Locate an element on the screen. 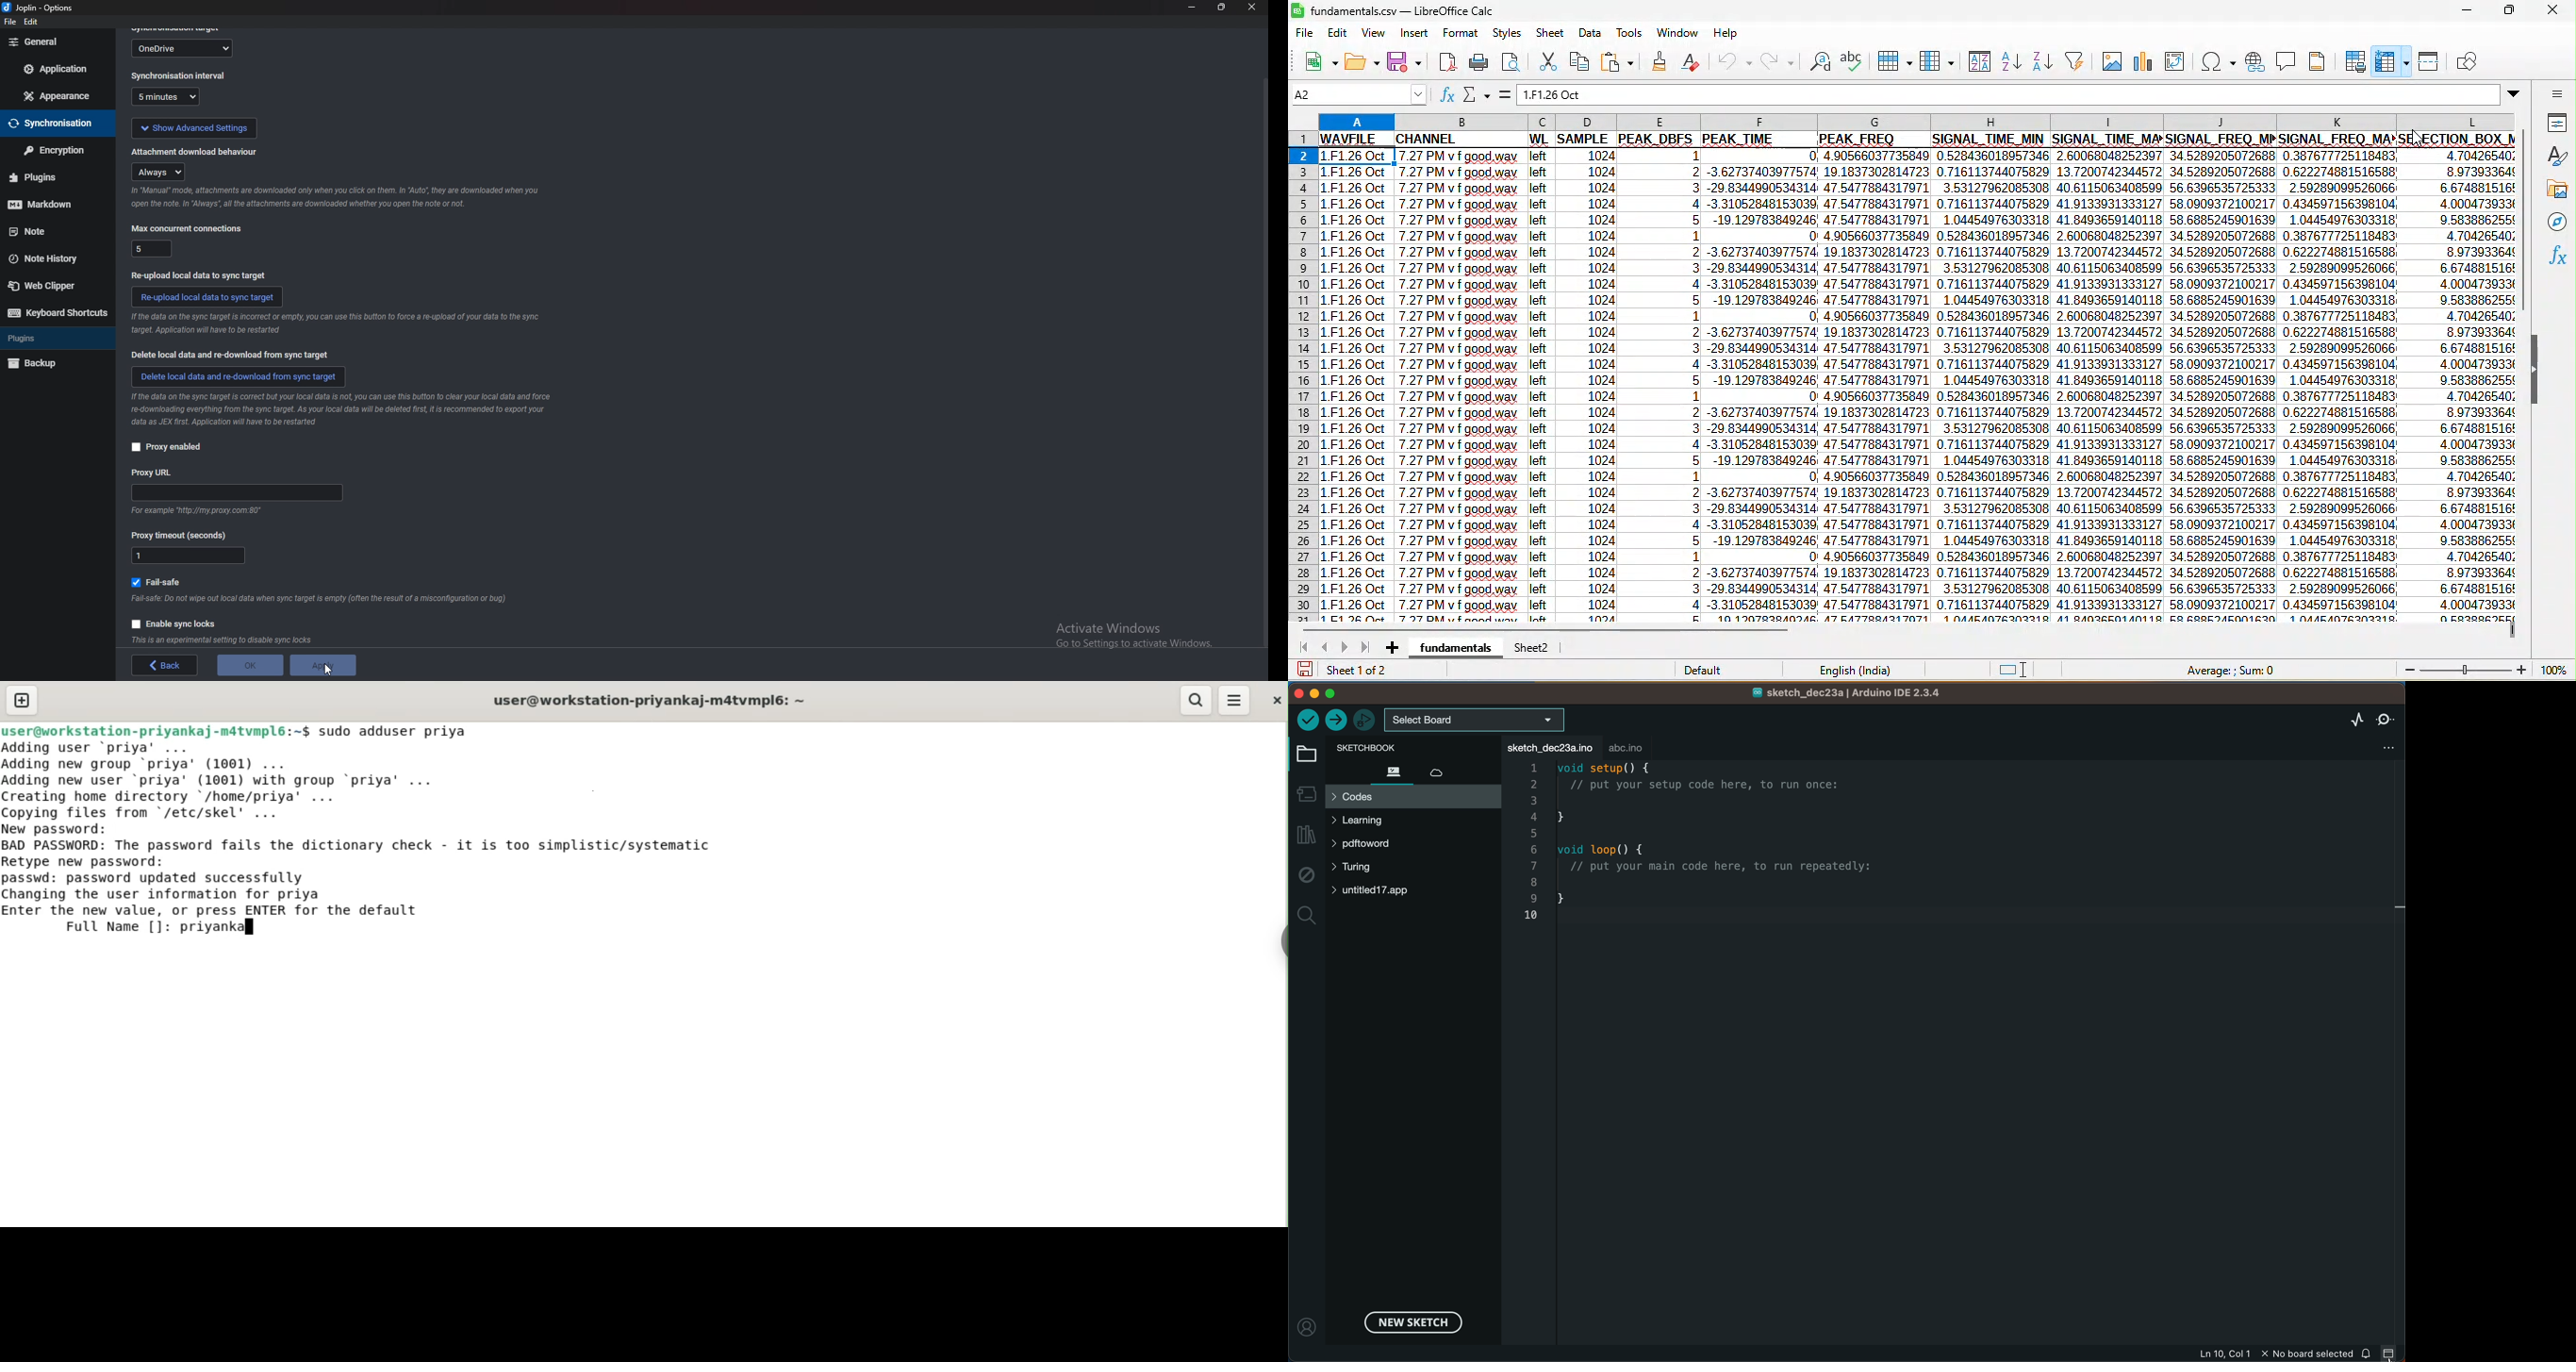 This screenshot has height=1372, width=2576. edit is located at coordinates (1341, 34).